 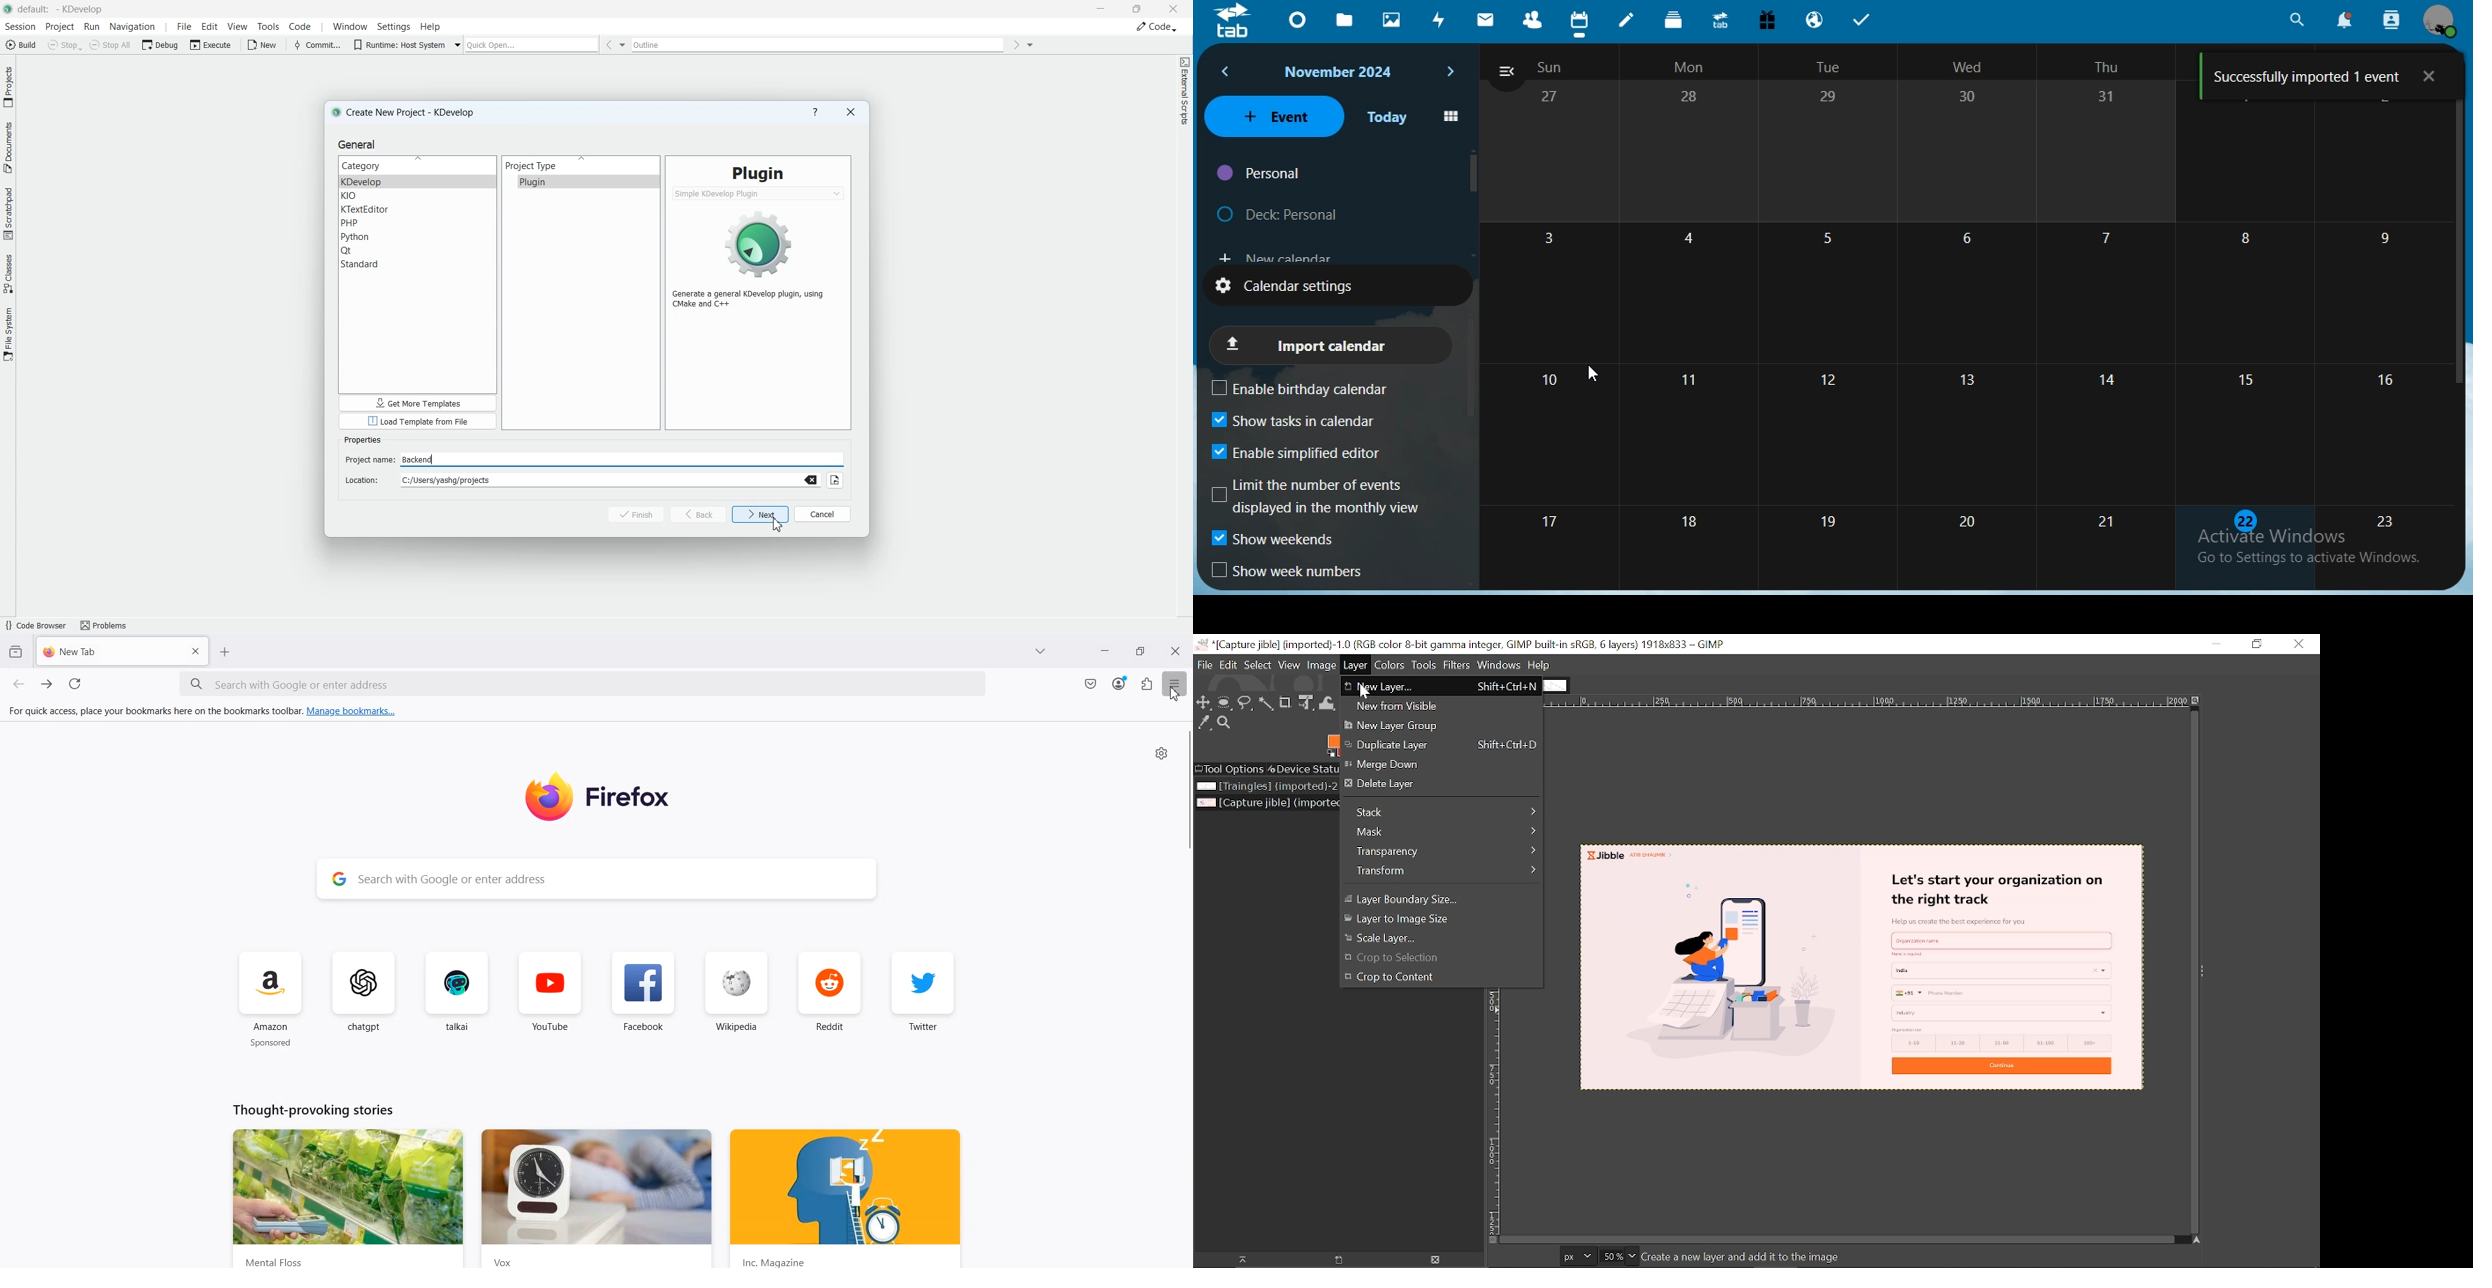 I want to click on Open file dialogue, so click(x=838, y=479).